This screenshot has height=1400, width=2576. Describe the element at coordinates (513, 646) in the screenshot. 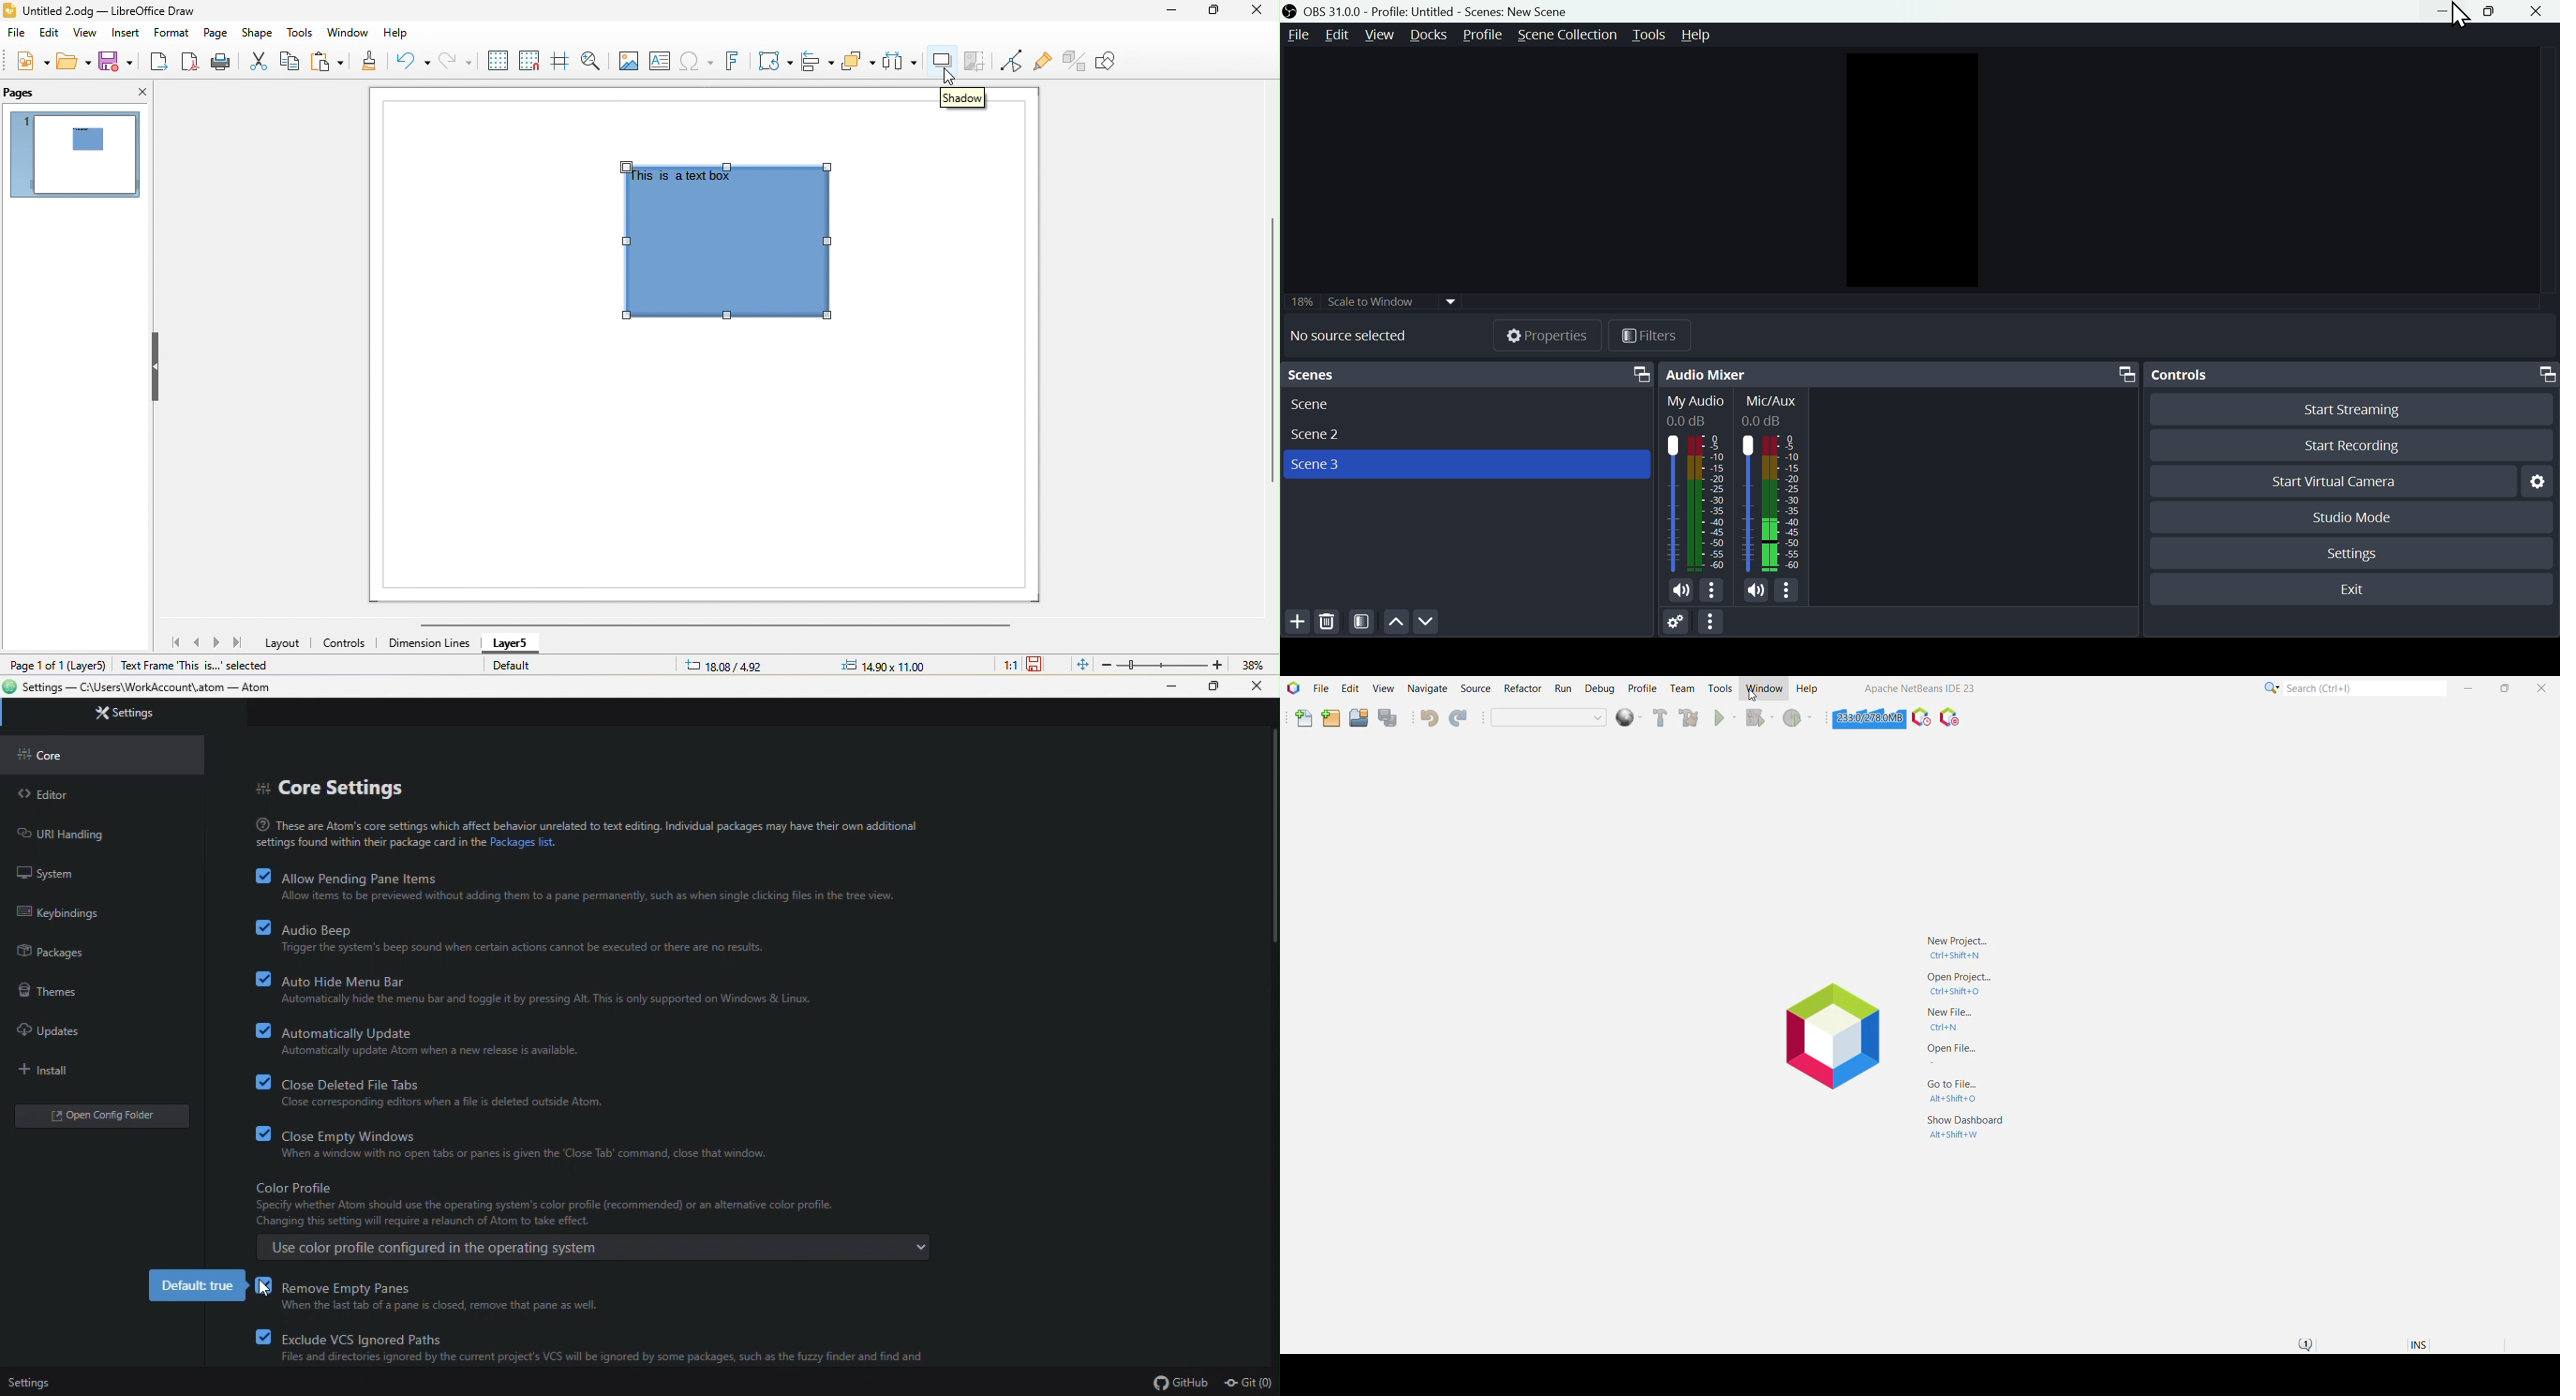

I see `layer5` at that location.